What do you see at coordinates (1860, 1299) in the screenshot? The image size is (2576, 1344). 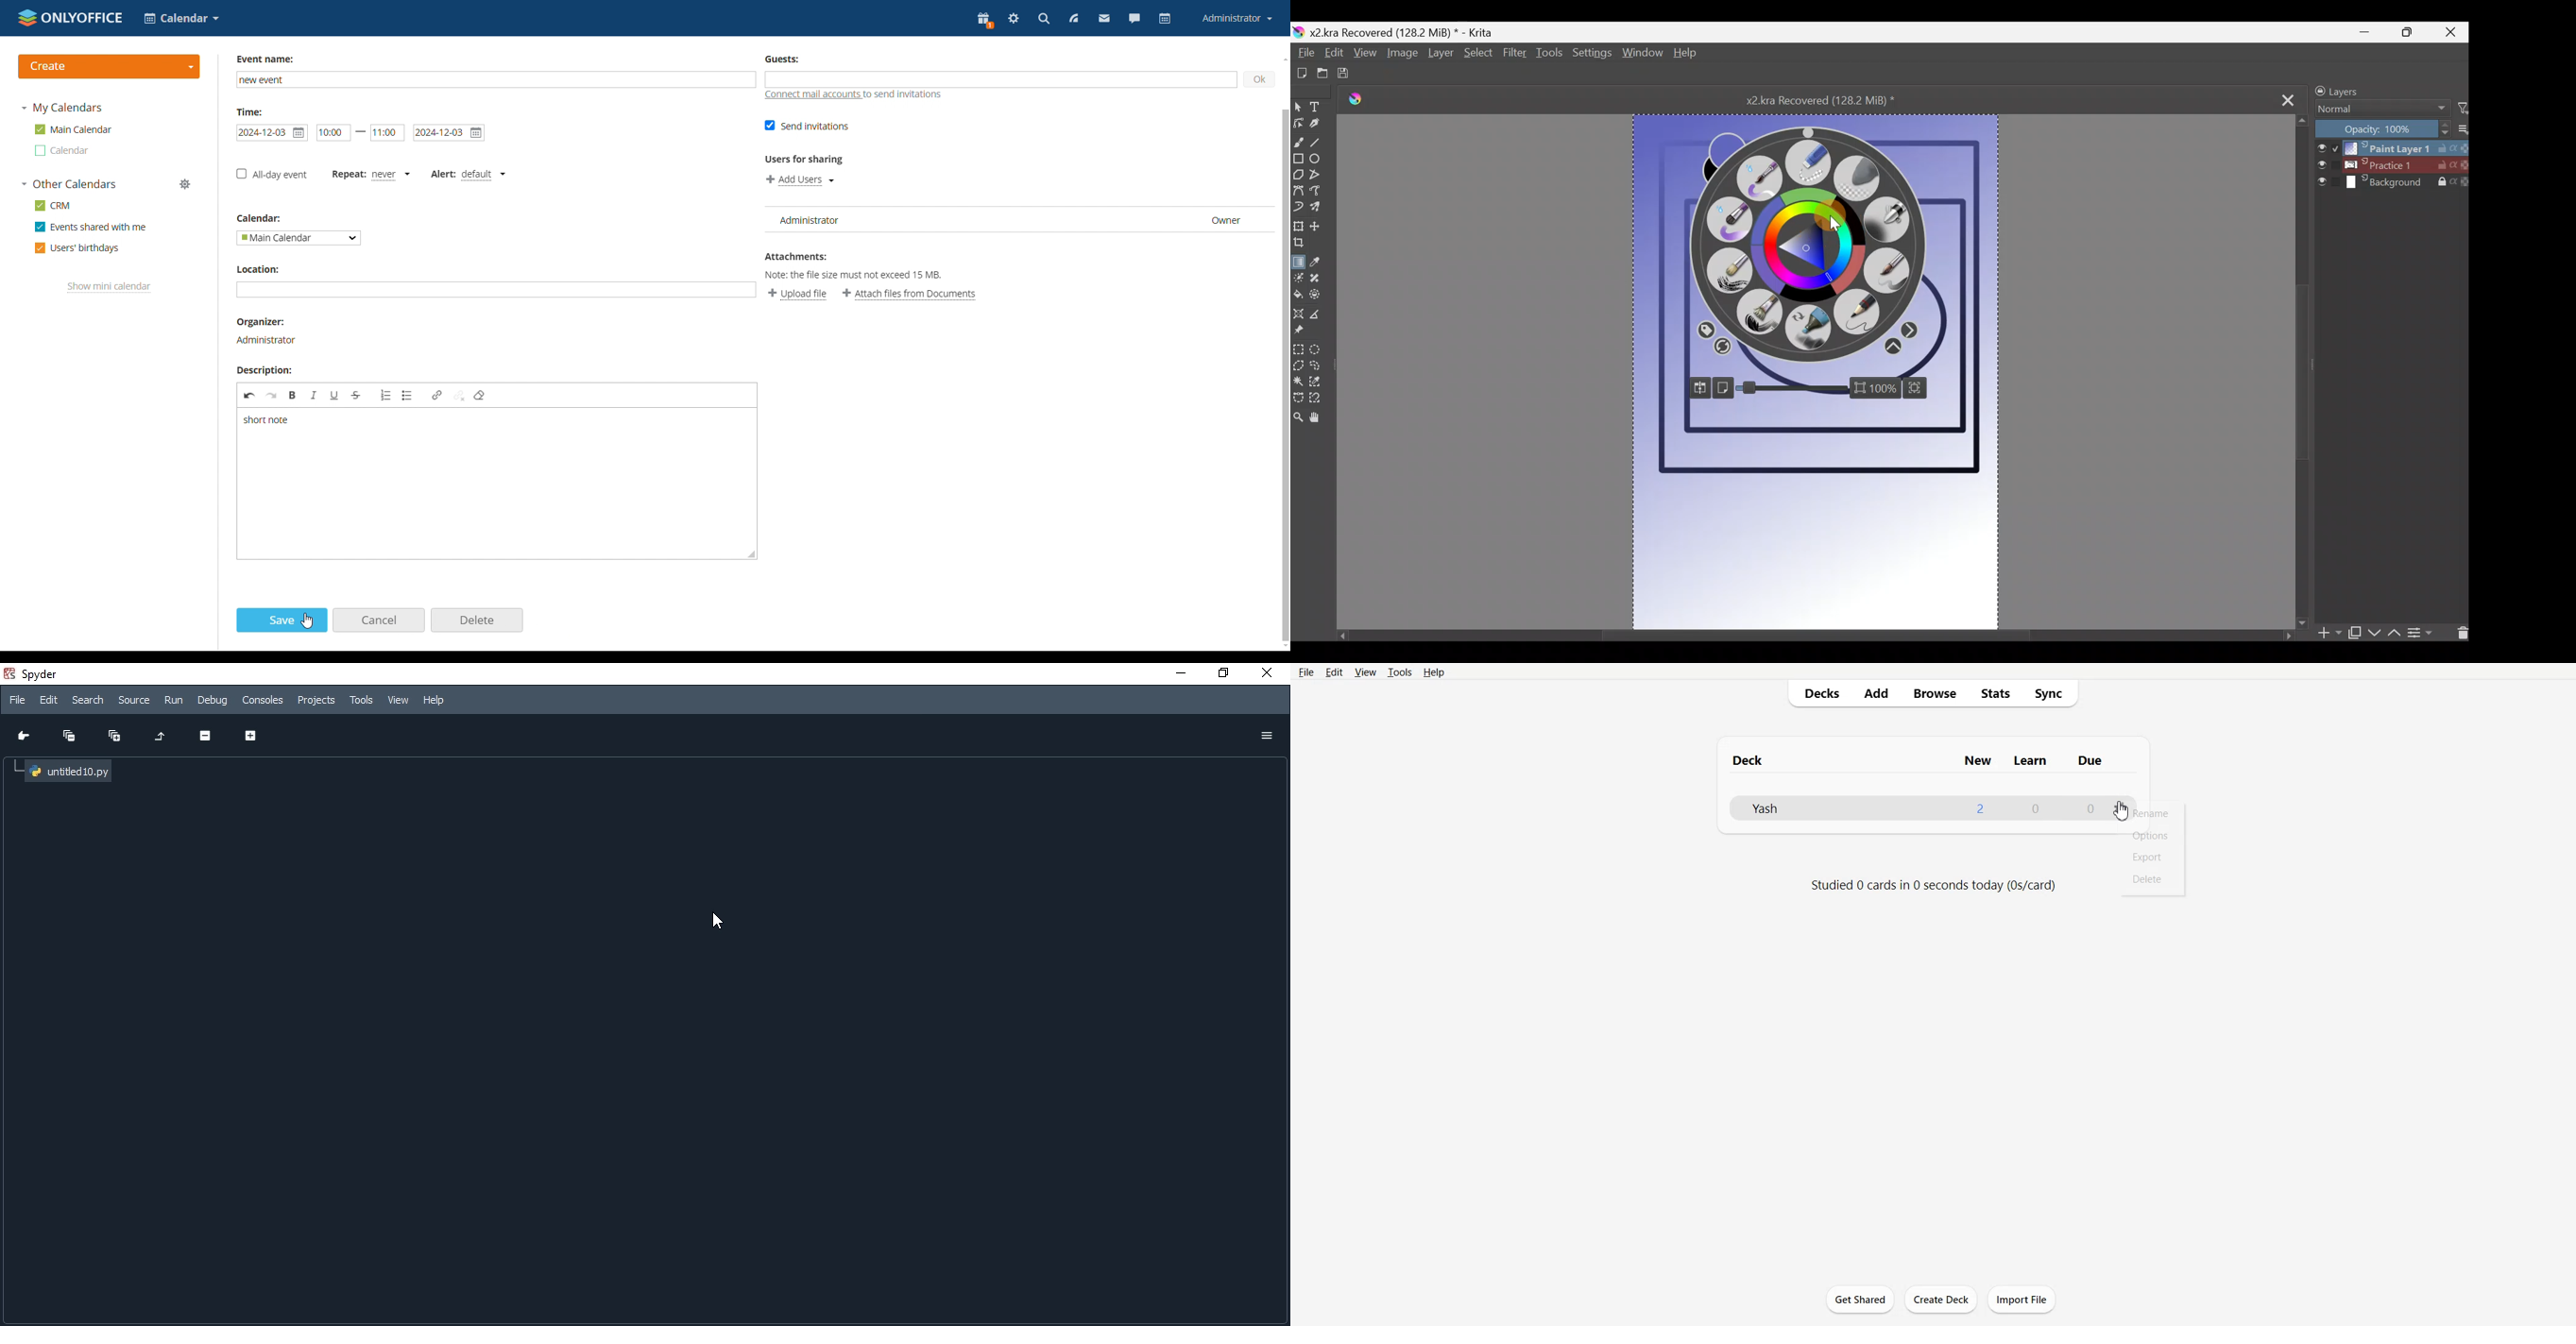 I see `Get Shared` at bounding box center [1860, 1299].